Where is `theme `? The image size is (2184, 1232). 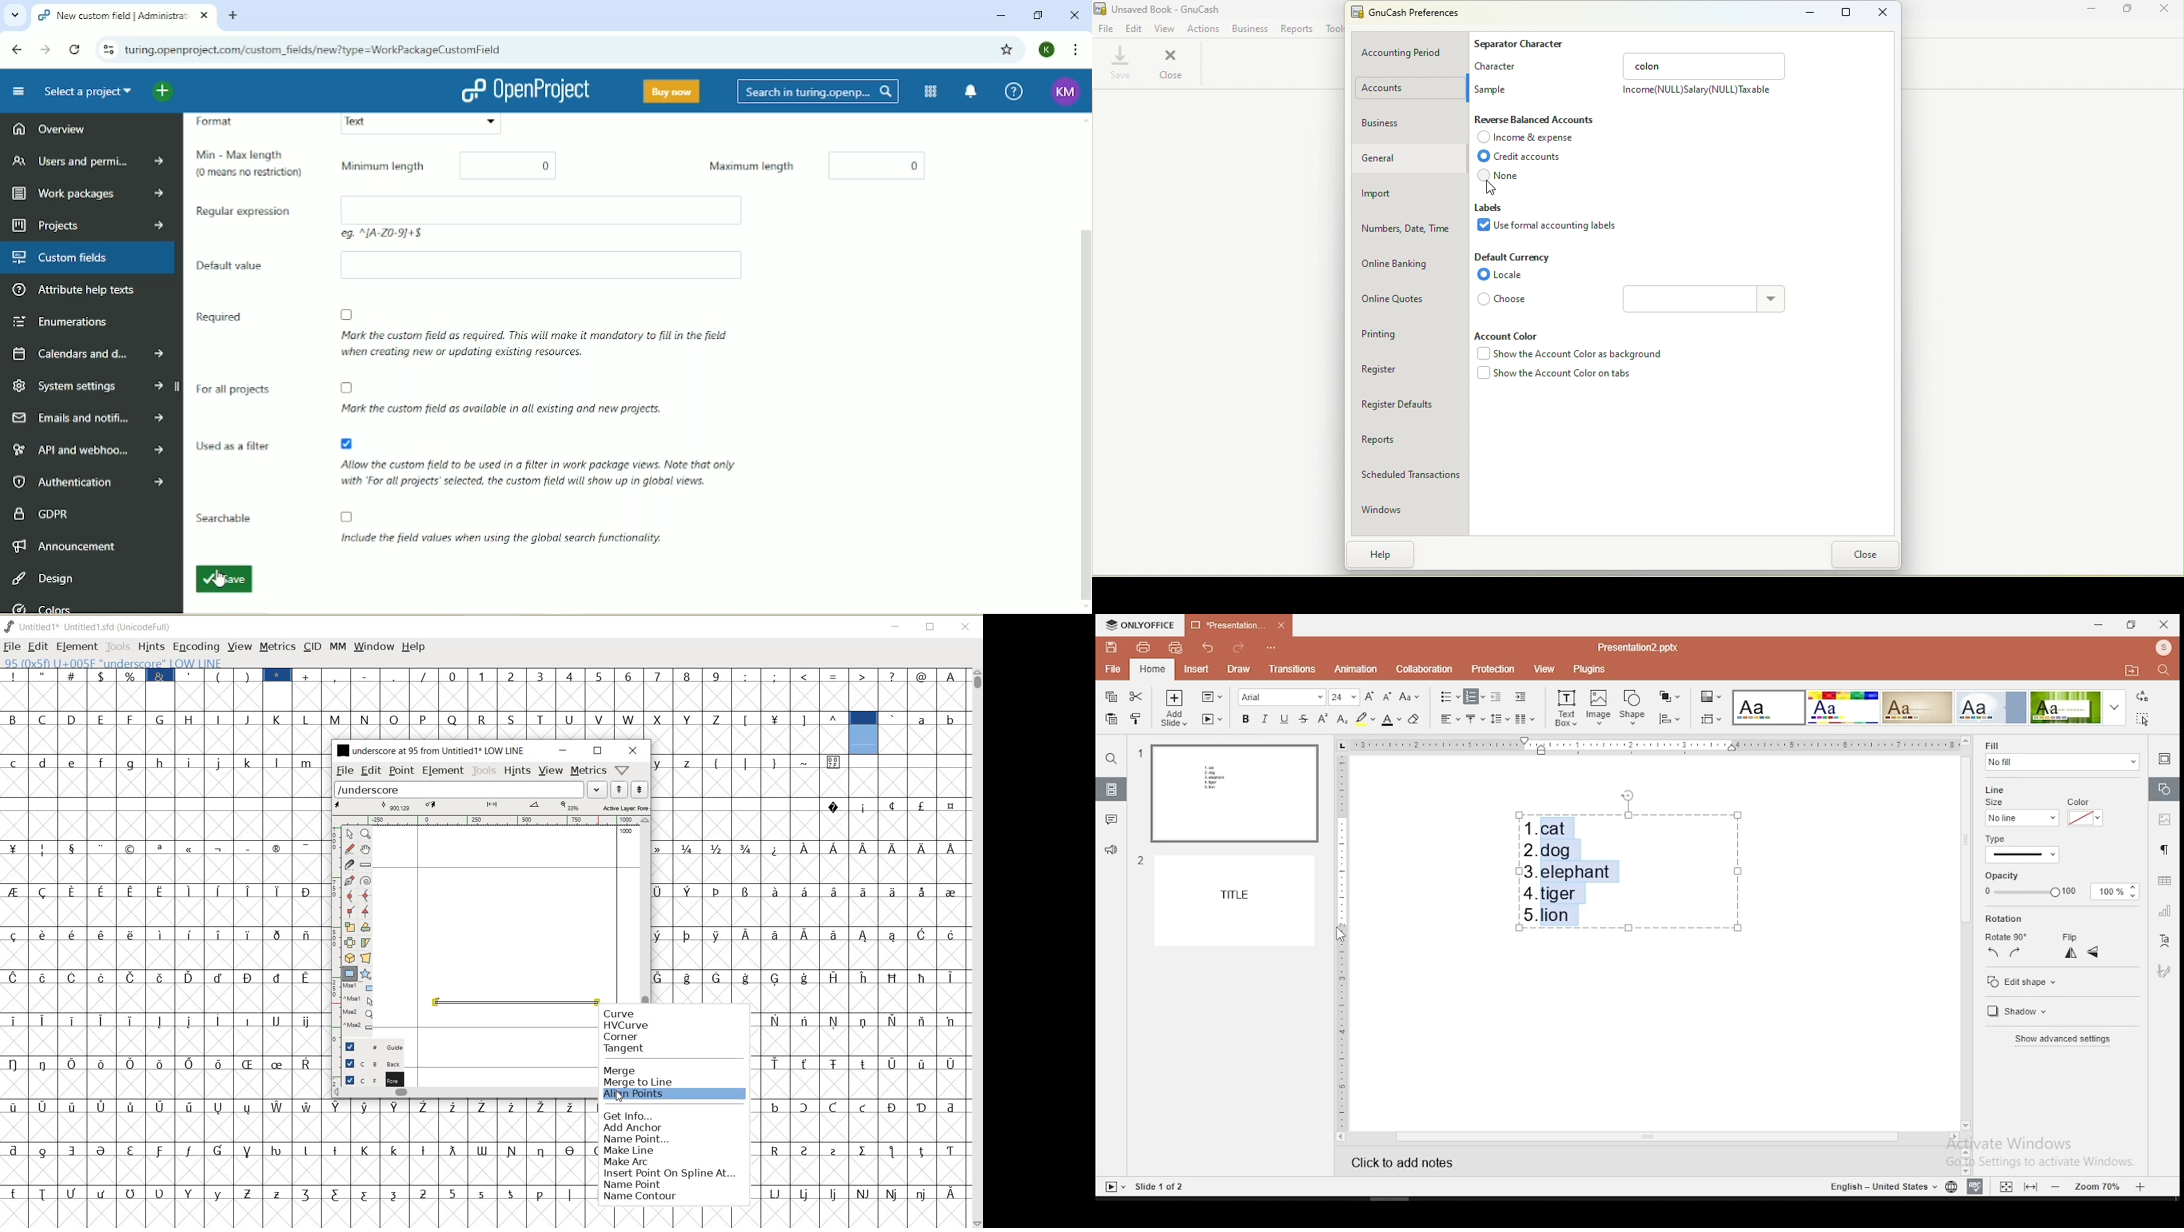 theme  is located at coordinates (1917, 707).